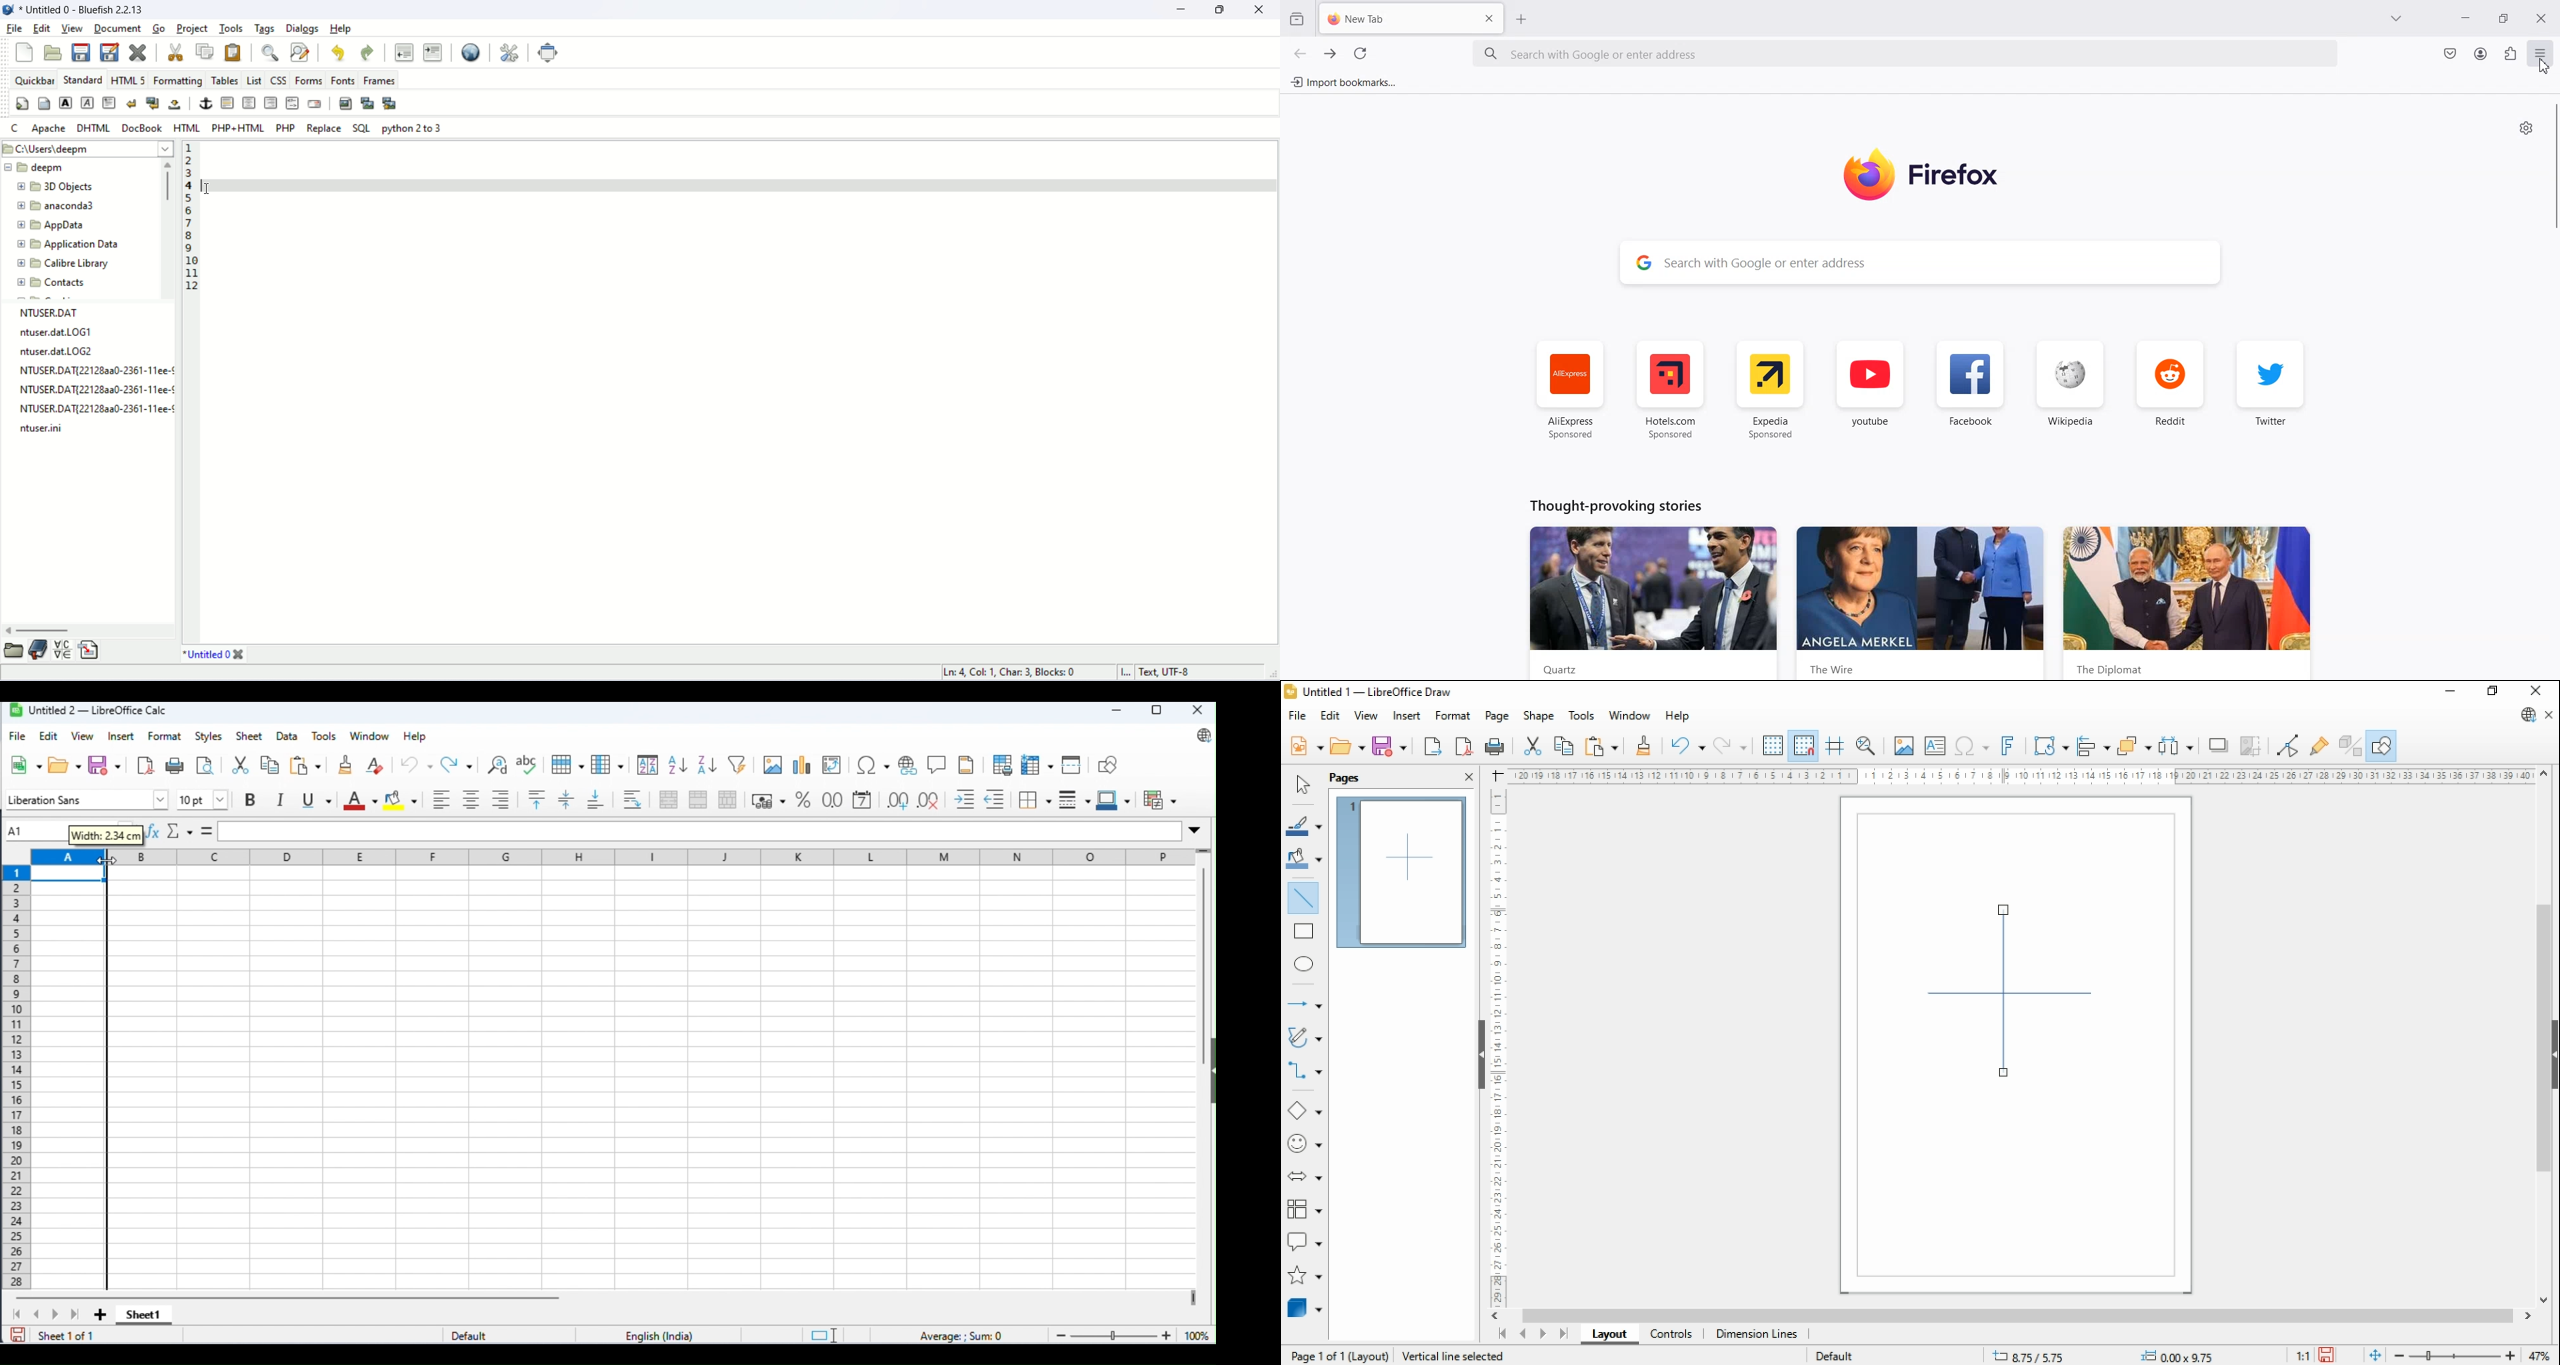  Describe the element at coordinates (64, 652) in the screenshot. I see `char map` at that location.